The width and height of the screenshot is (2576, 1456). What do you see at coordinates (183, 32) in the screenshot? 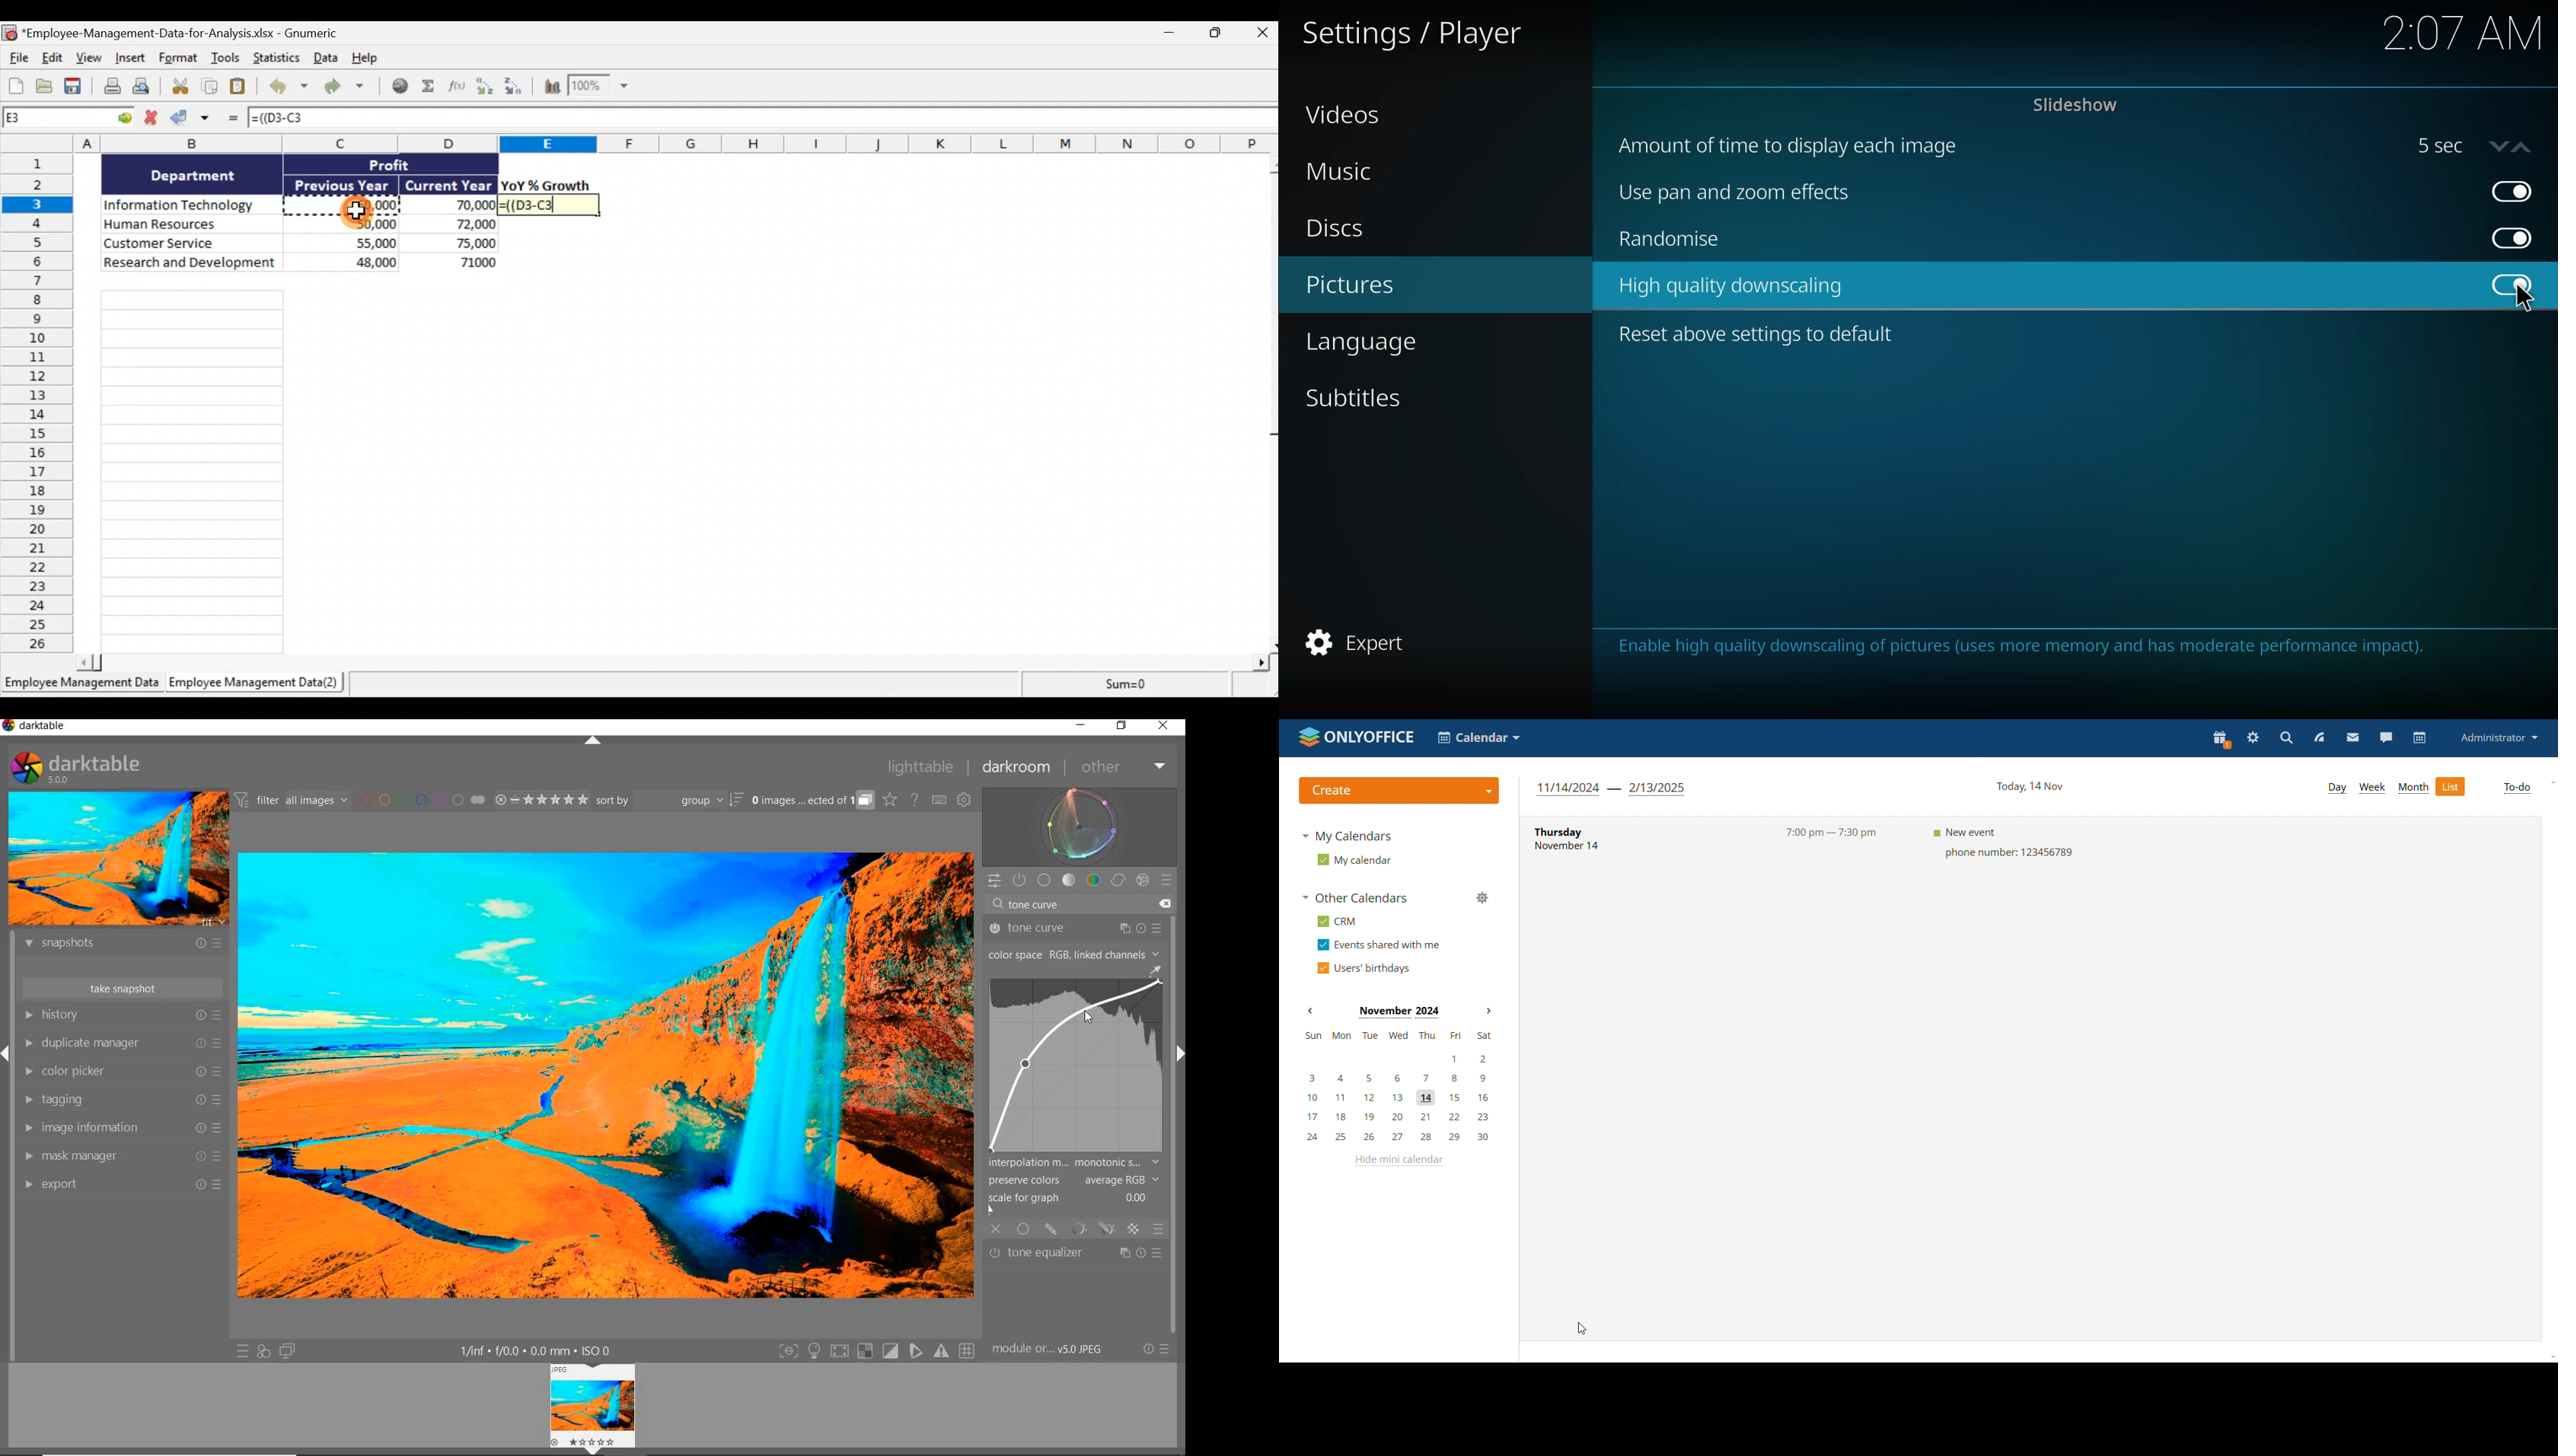
I see `Document name` at bounding box center [183, 32].